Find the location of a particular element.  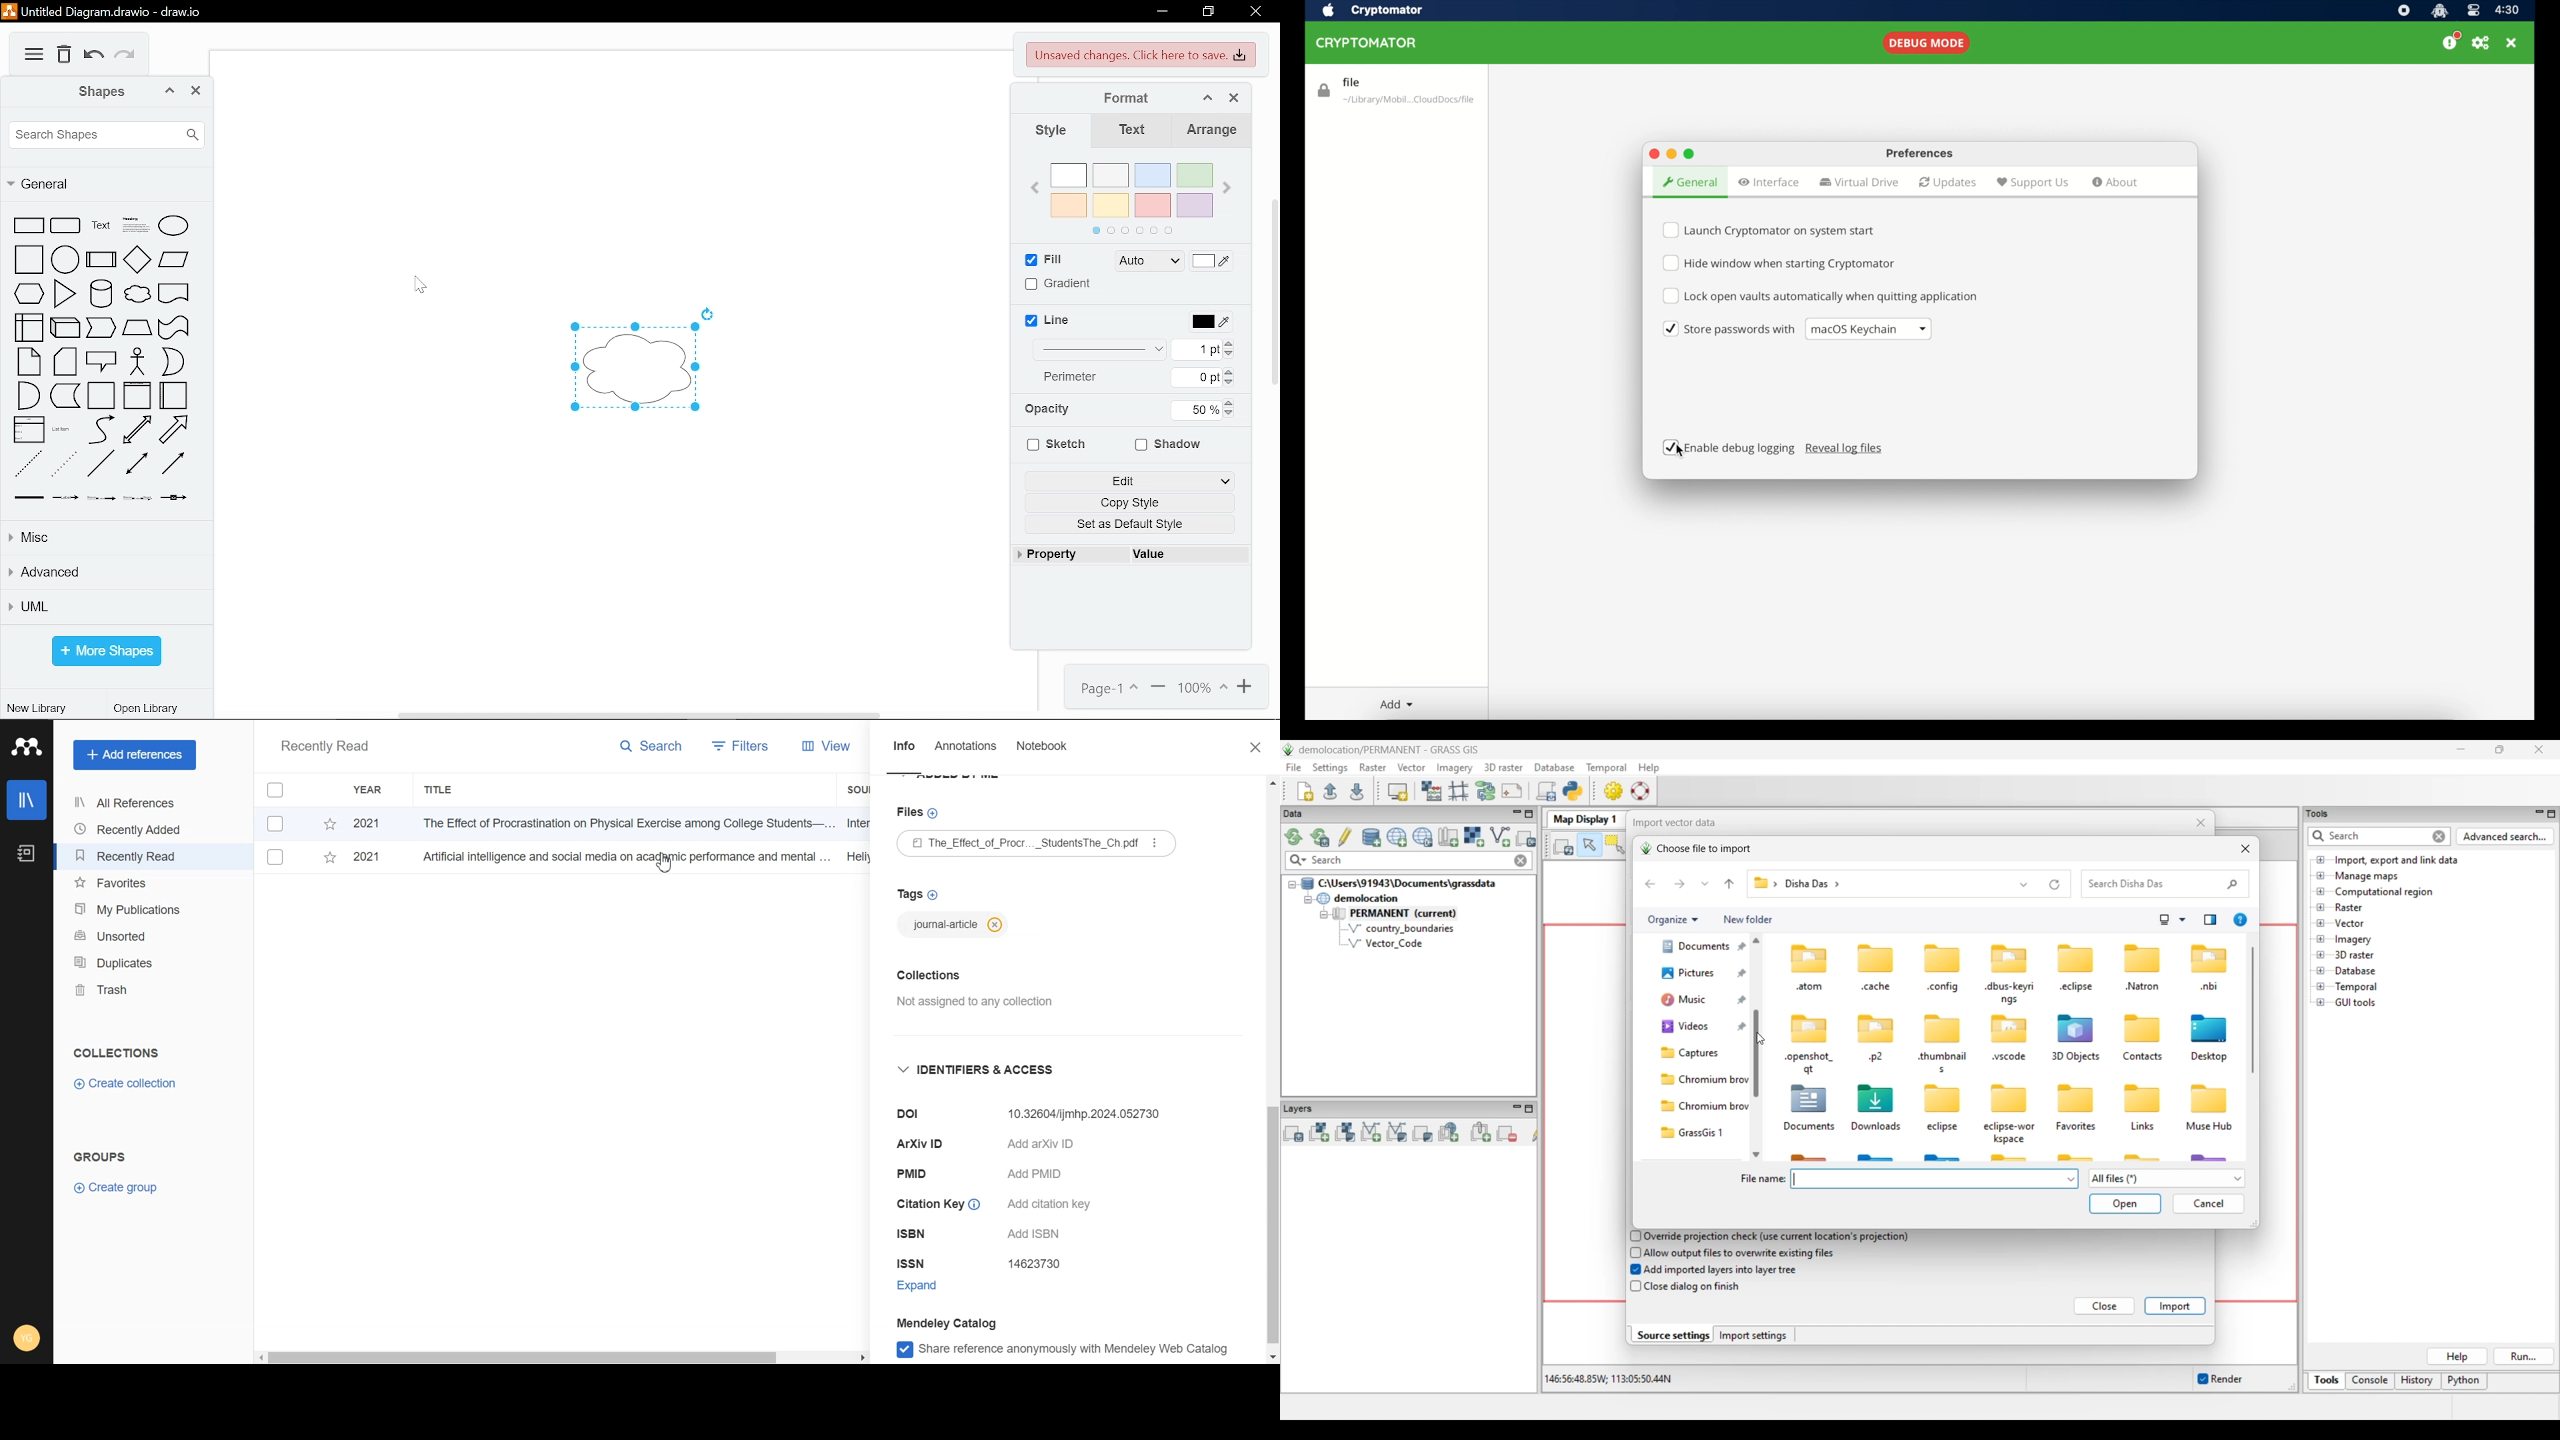

connector with label is located at coordinates (66, 497).